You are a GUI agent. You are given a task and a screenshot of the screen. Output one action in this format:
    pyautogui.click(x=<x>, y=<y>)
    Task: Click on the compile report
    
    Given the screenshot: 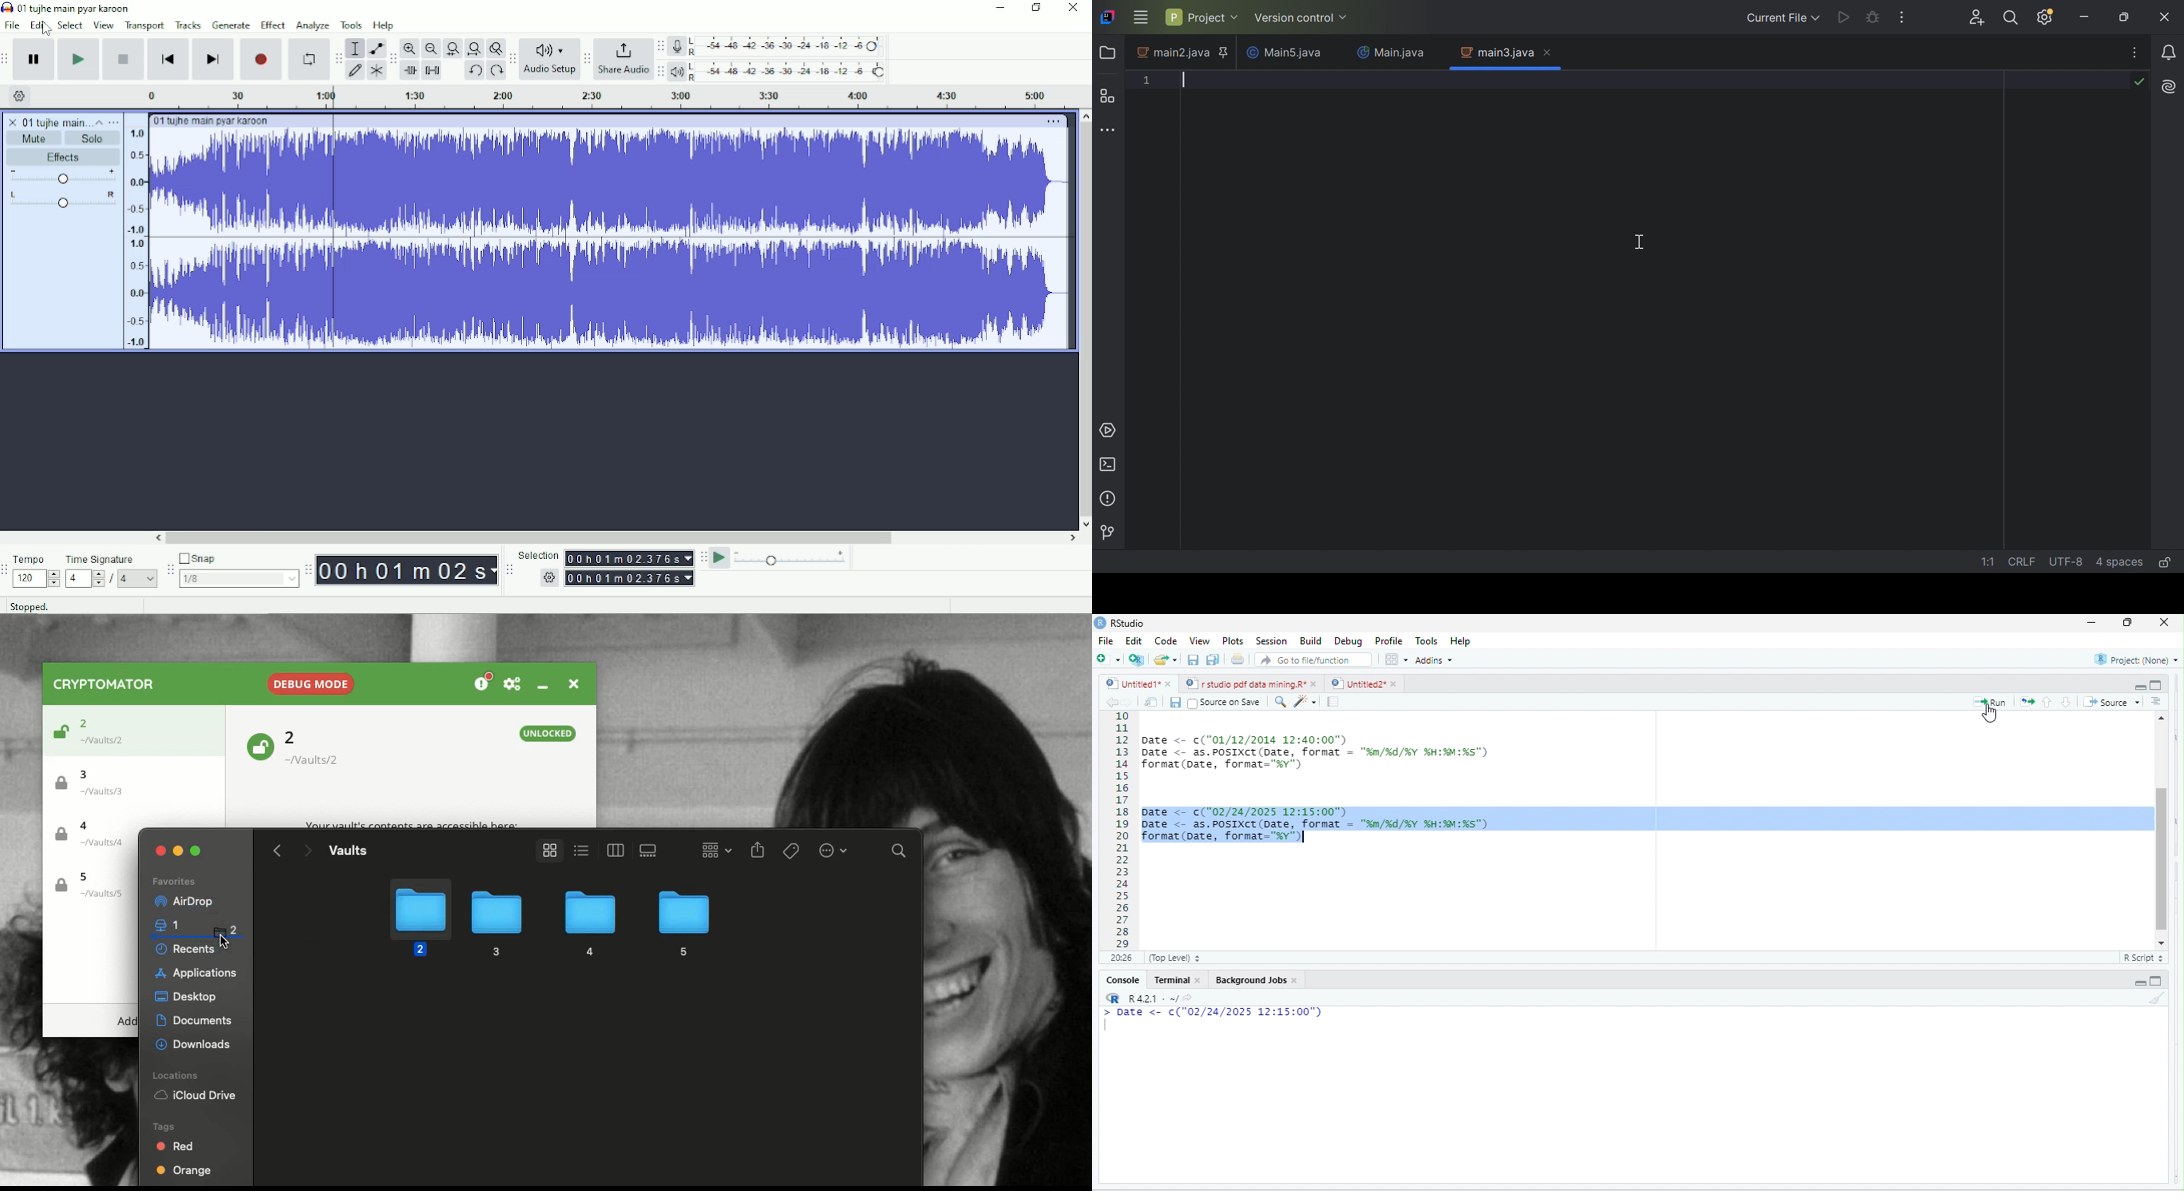 What is the action you would take?
    pyautogui.click(x=1335, y=701)
    